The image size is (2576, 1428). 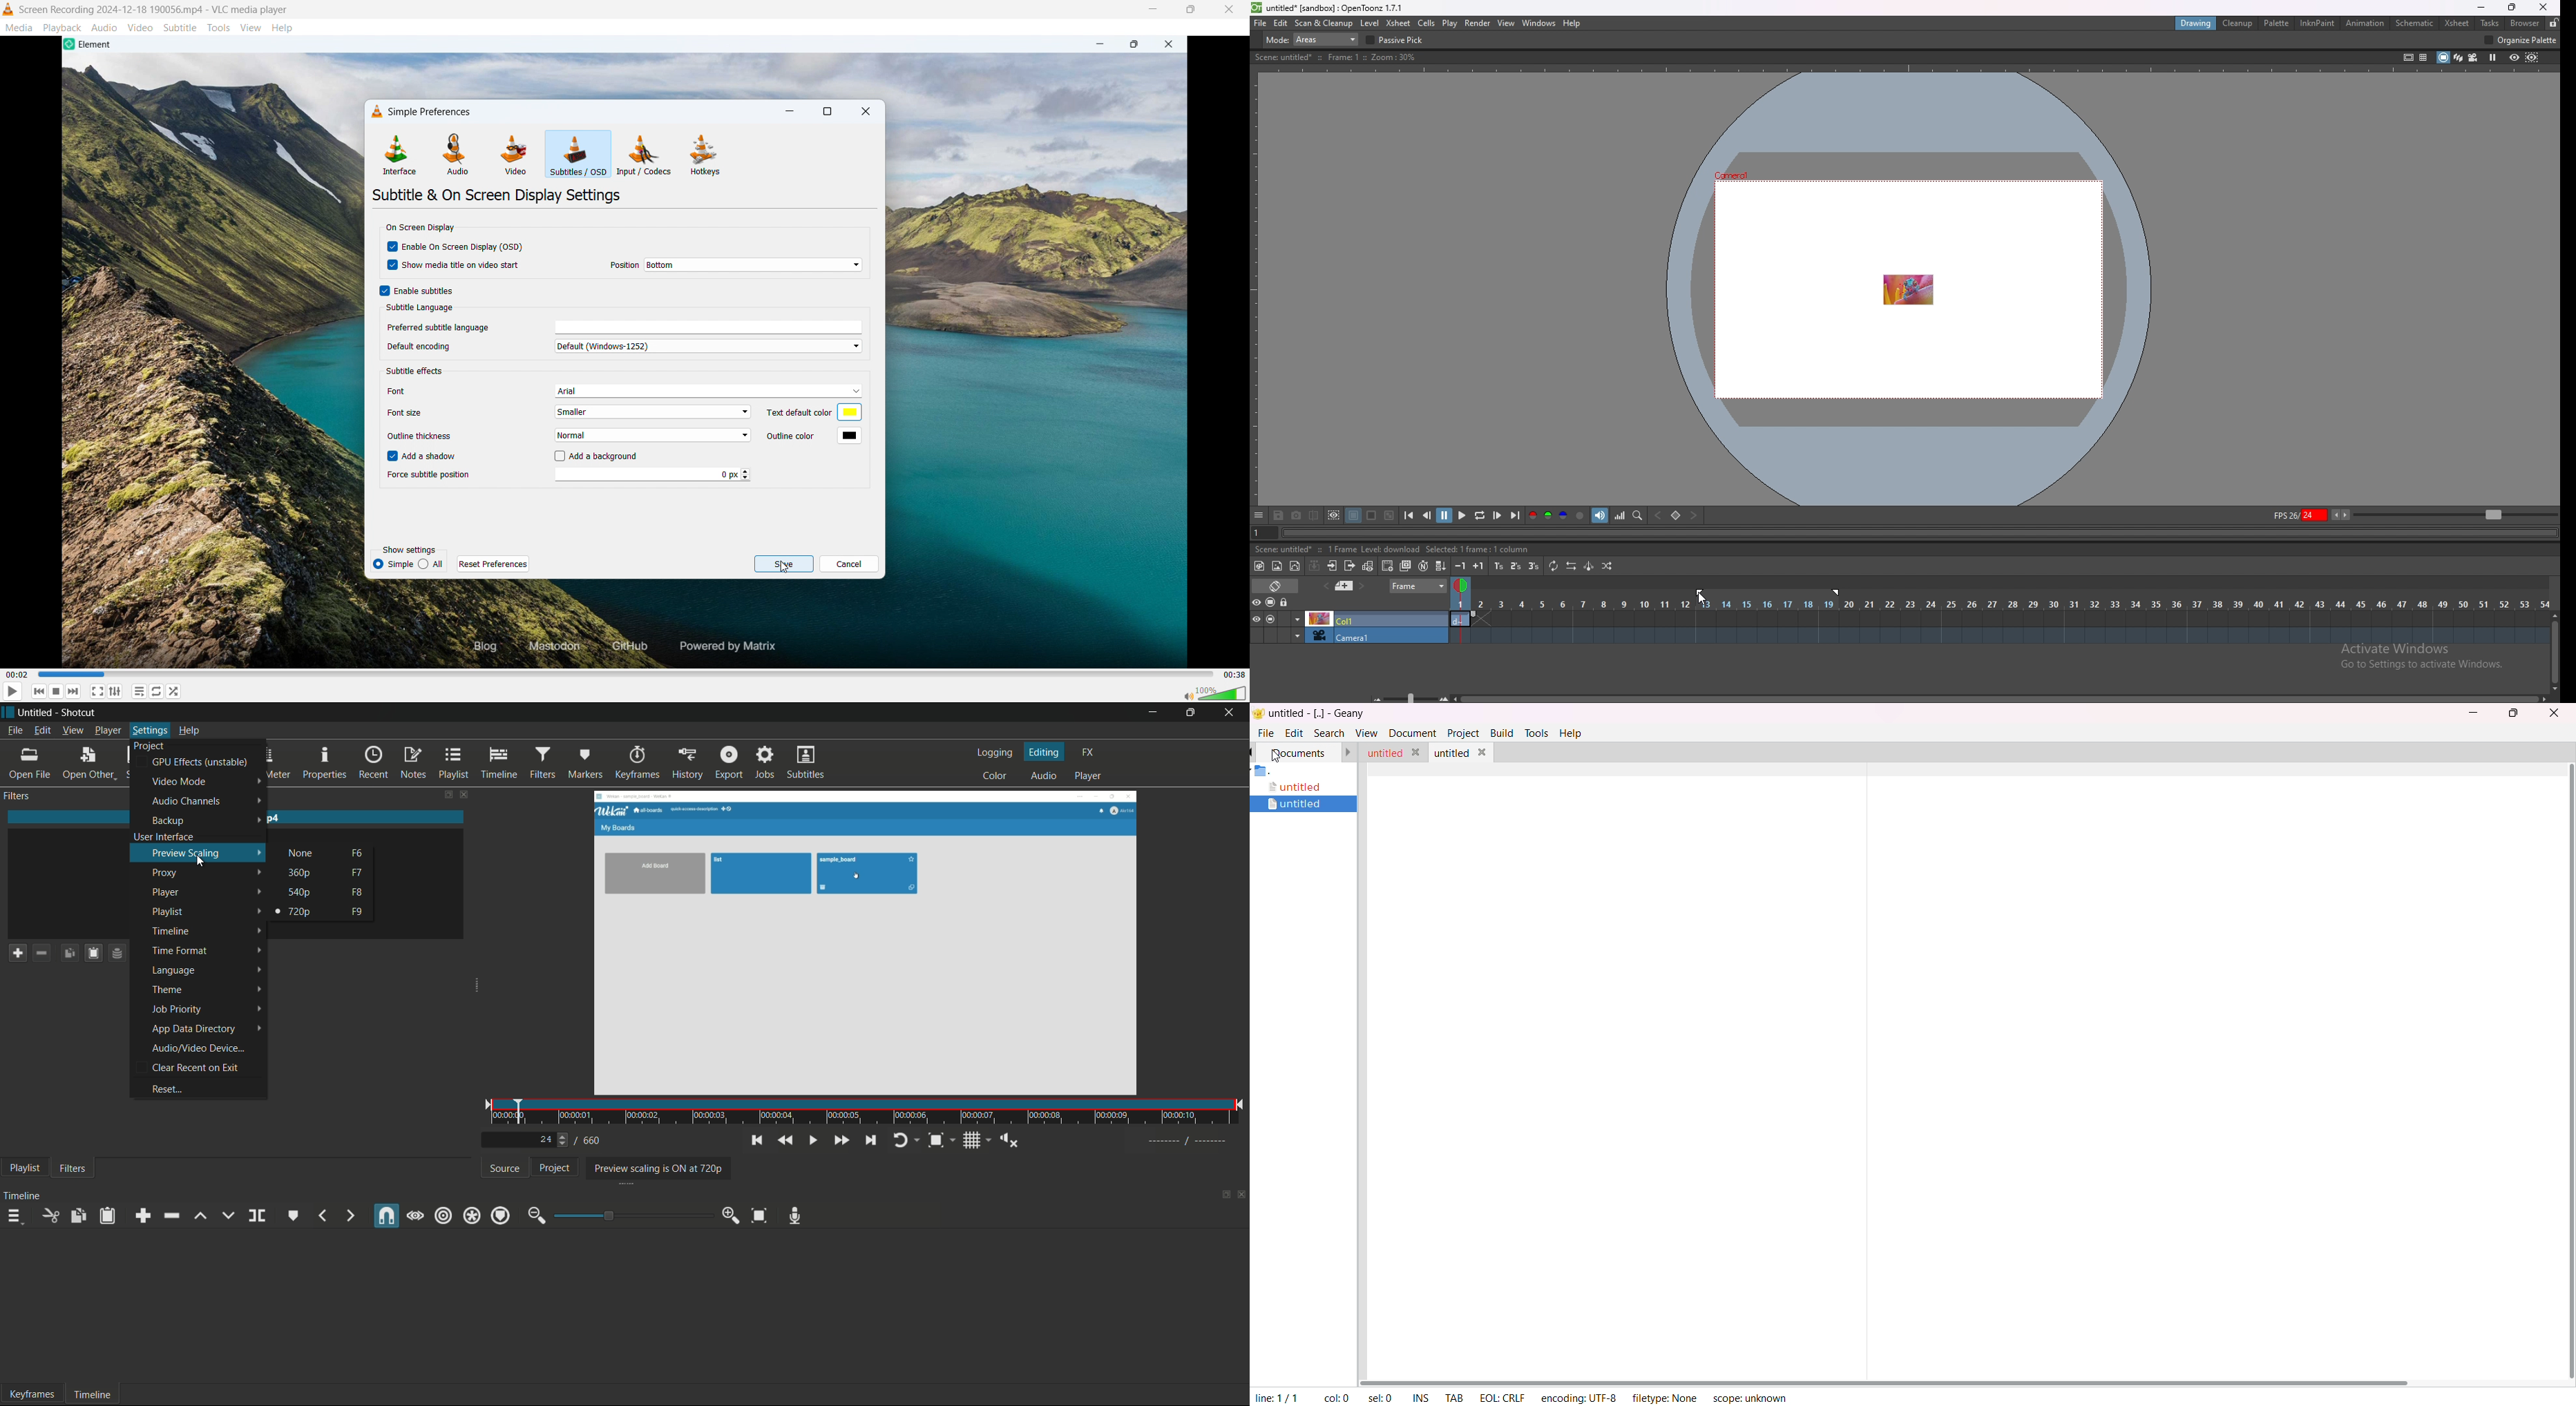 I want to click on define sub camera, so click(x=1335, y=515).